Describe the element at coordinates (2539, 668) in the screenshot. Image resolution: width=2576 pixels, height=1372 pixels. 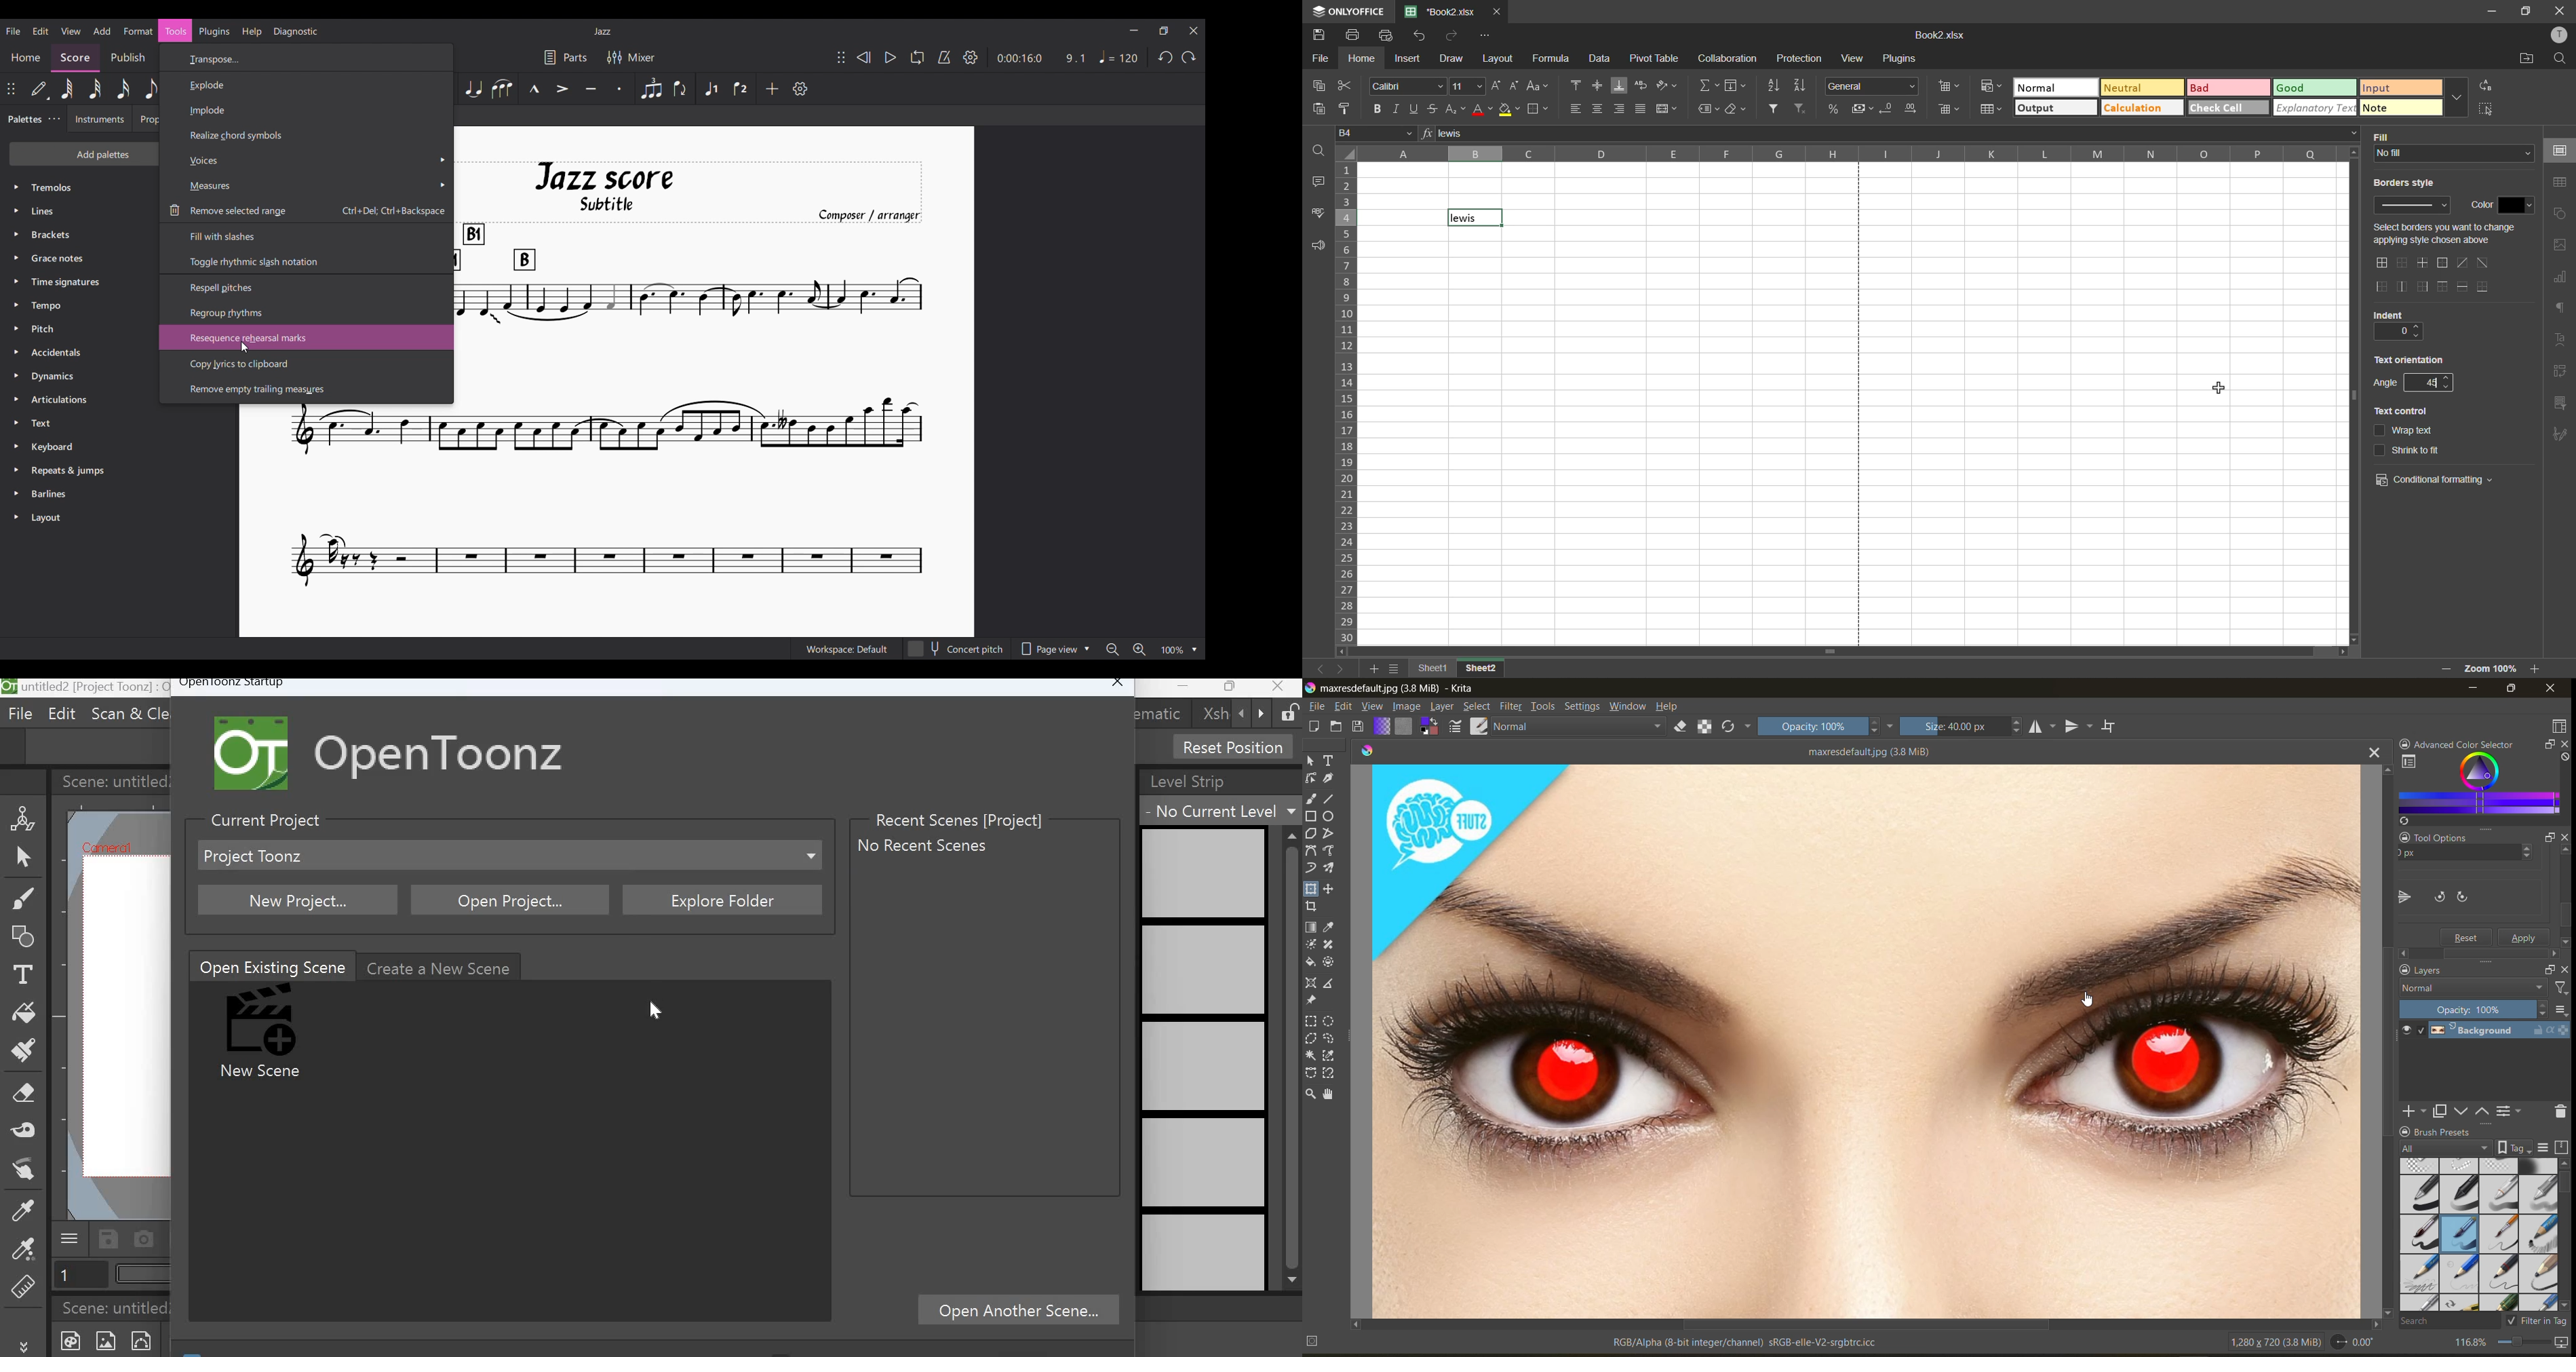
I see `zoom in` at that location.